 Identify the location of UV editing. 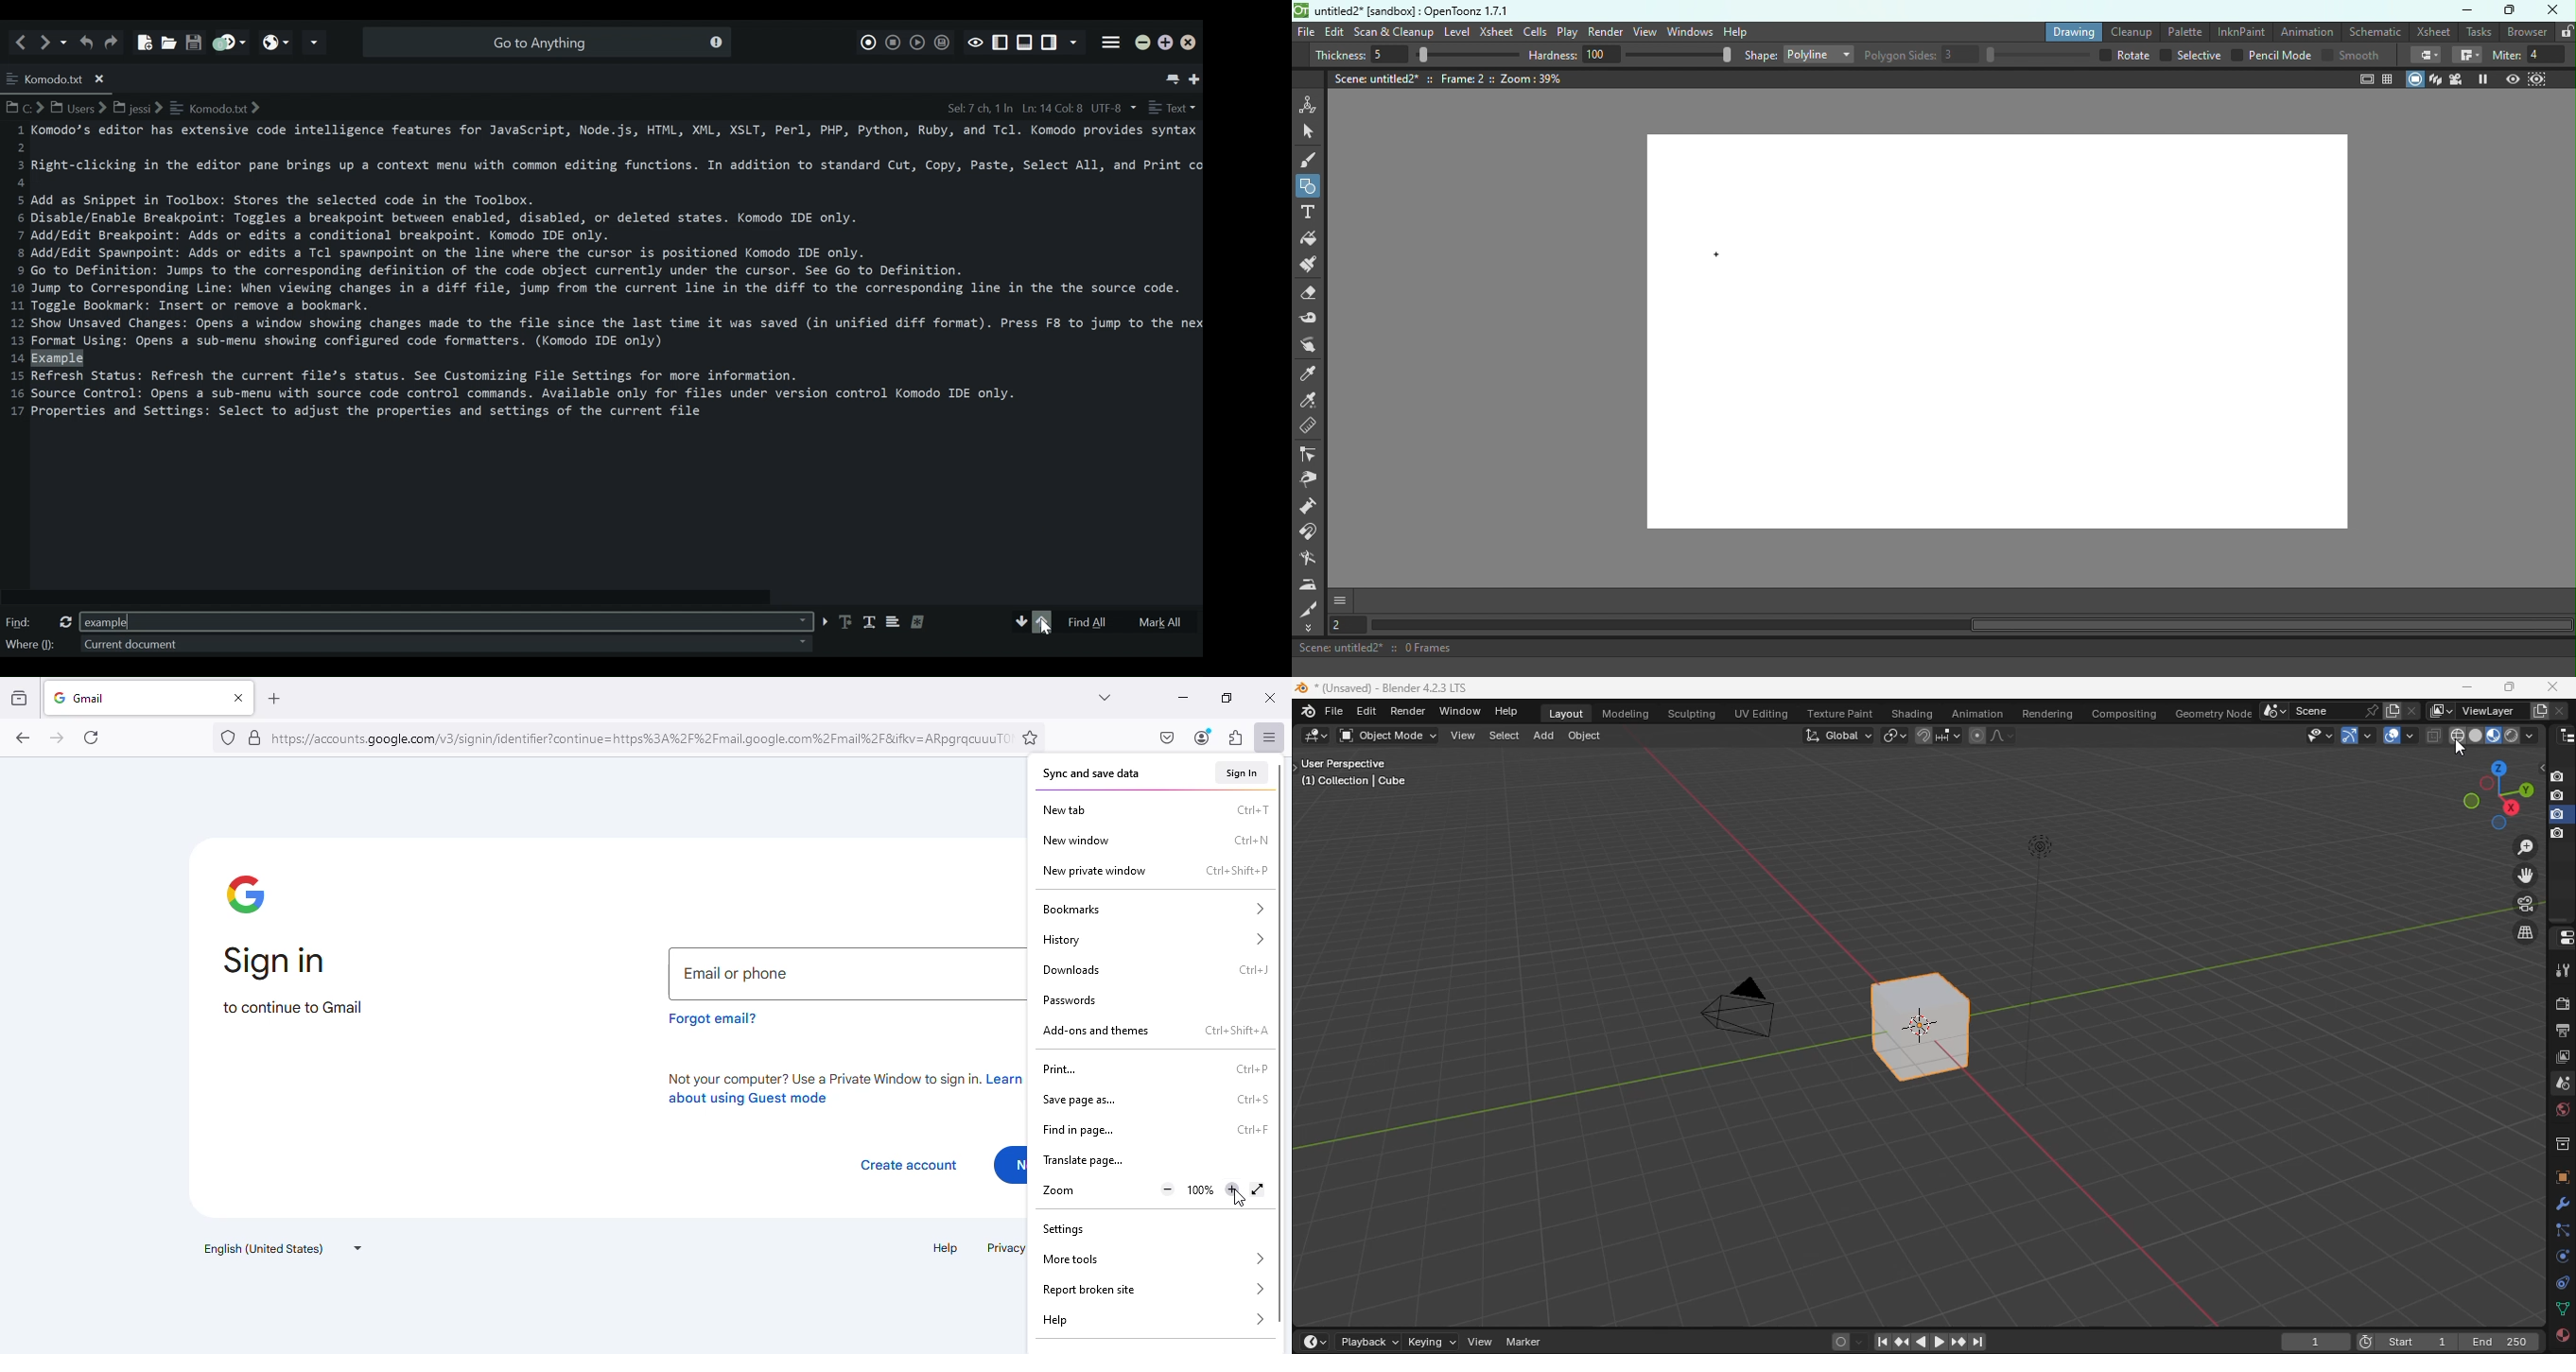
(1764, 714).